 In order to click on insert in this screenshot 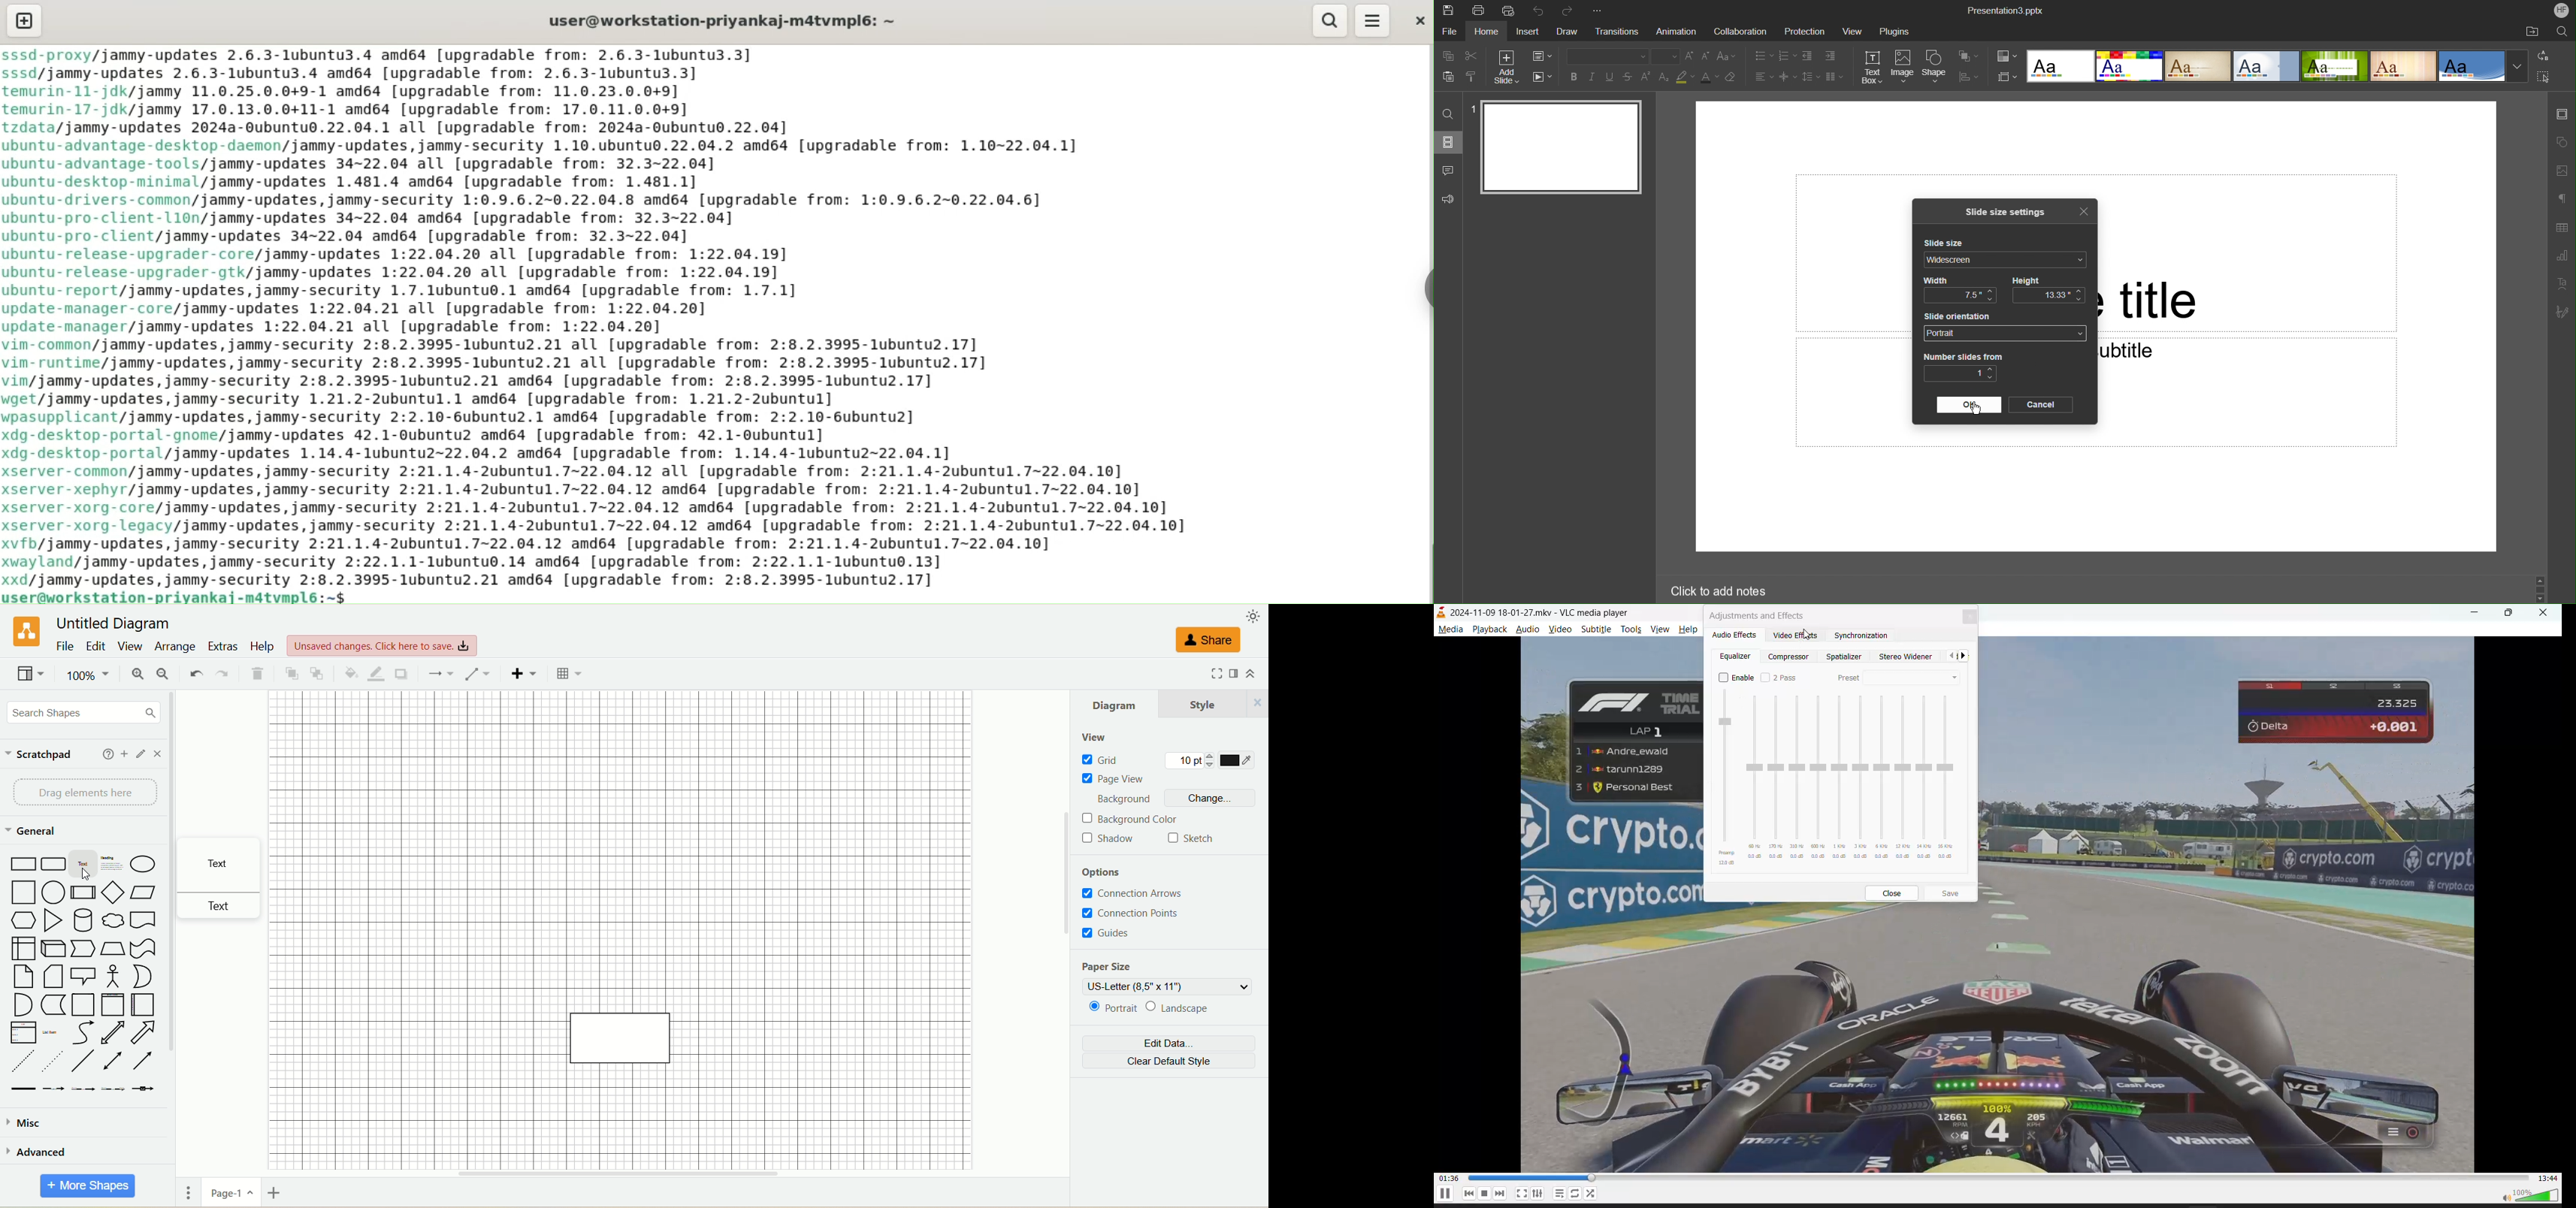, I will do `click(526, 674)`.